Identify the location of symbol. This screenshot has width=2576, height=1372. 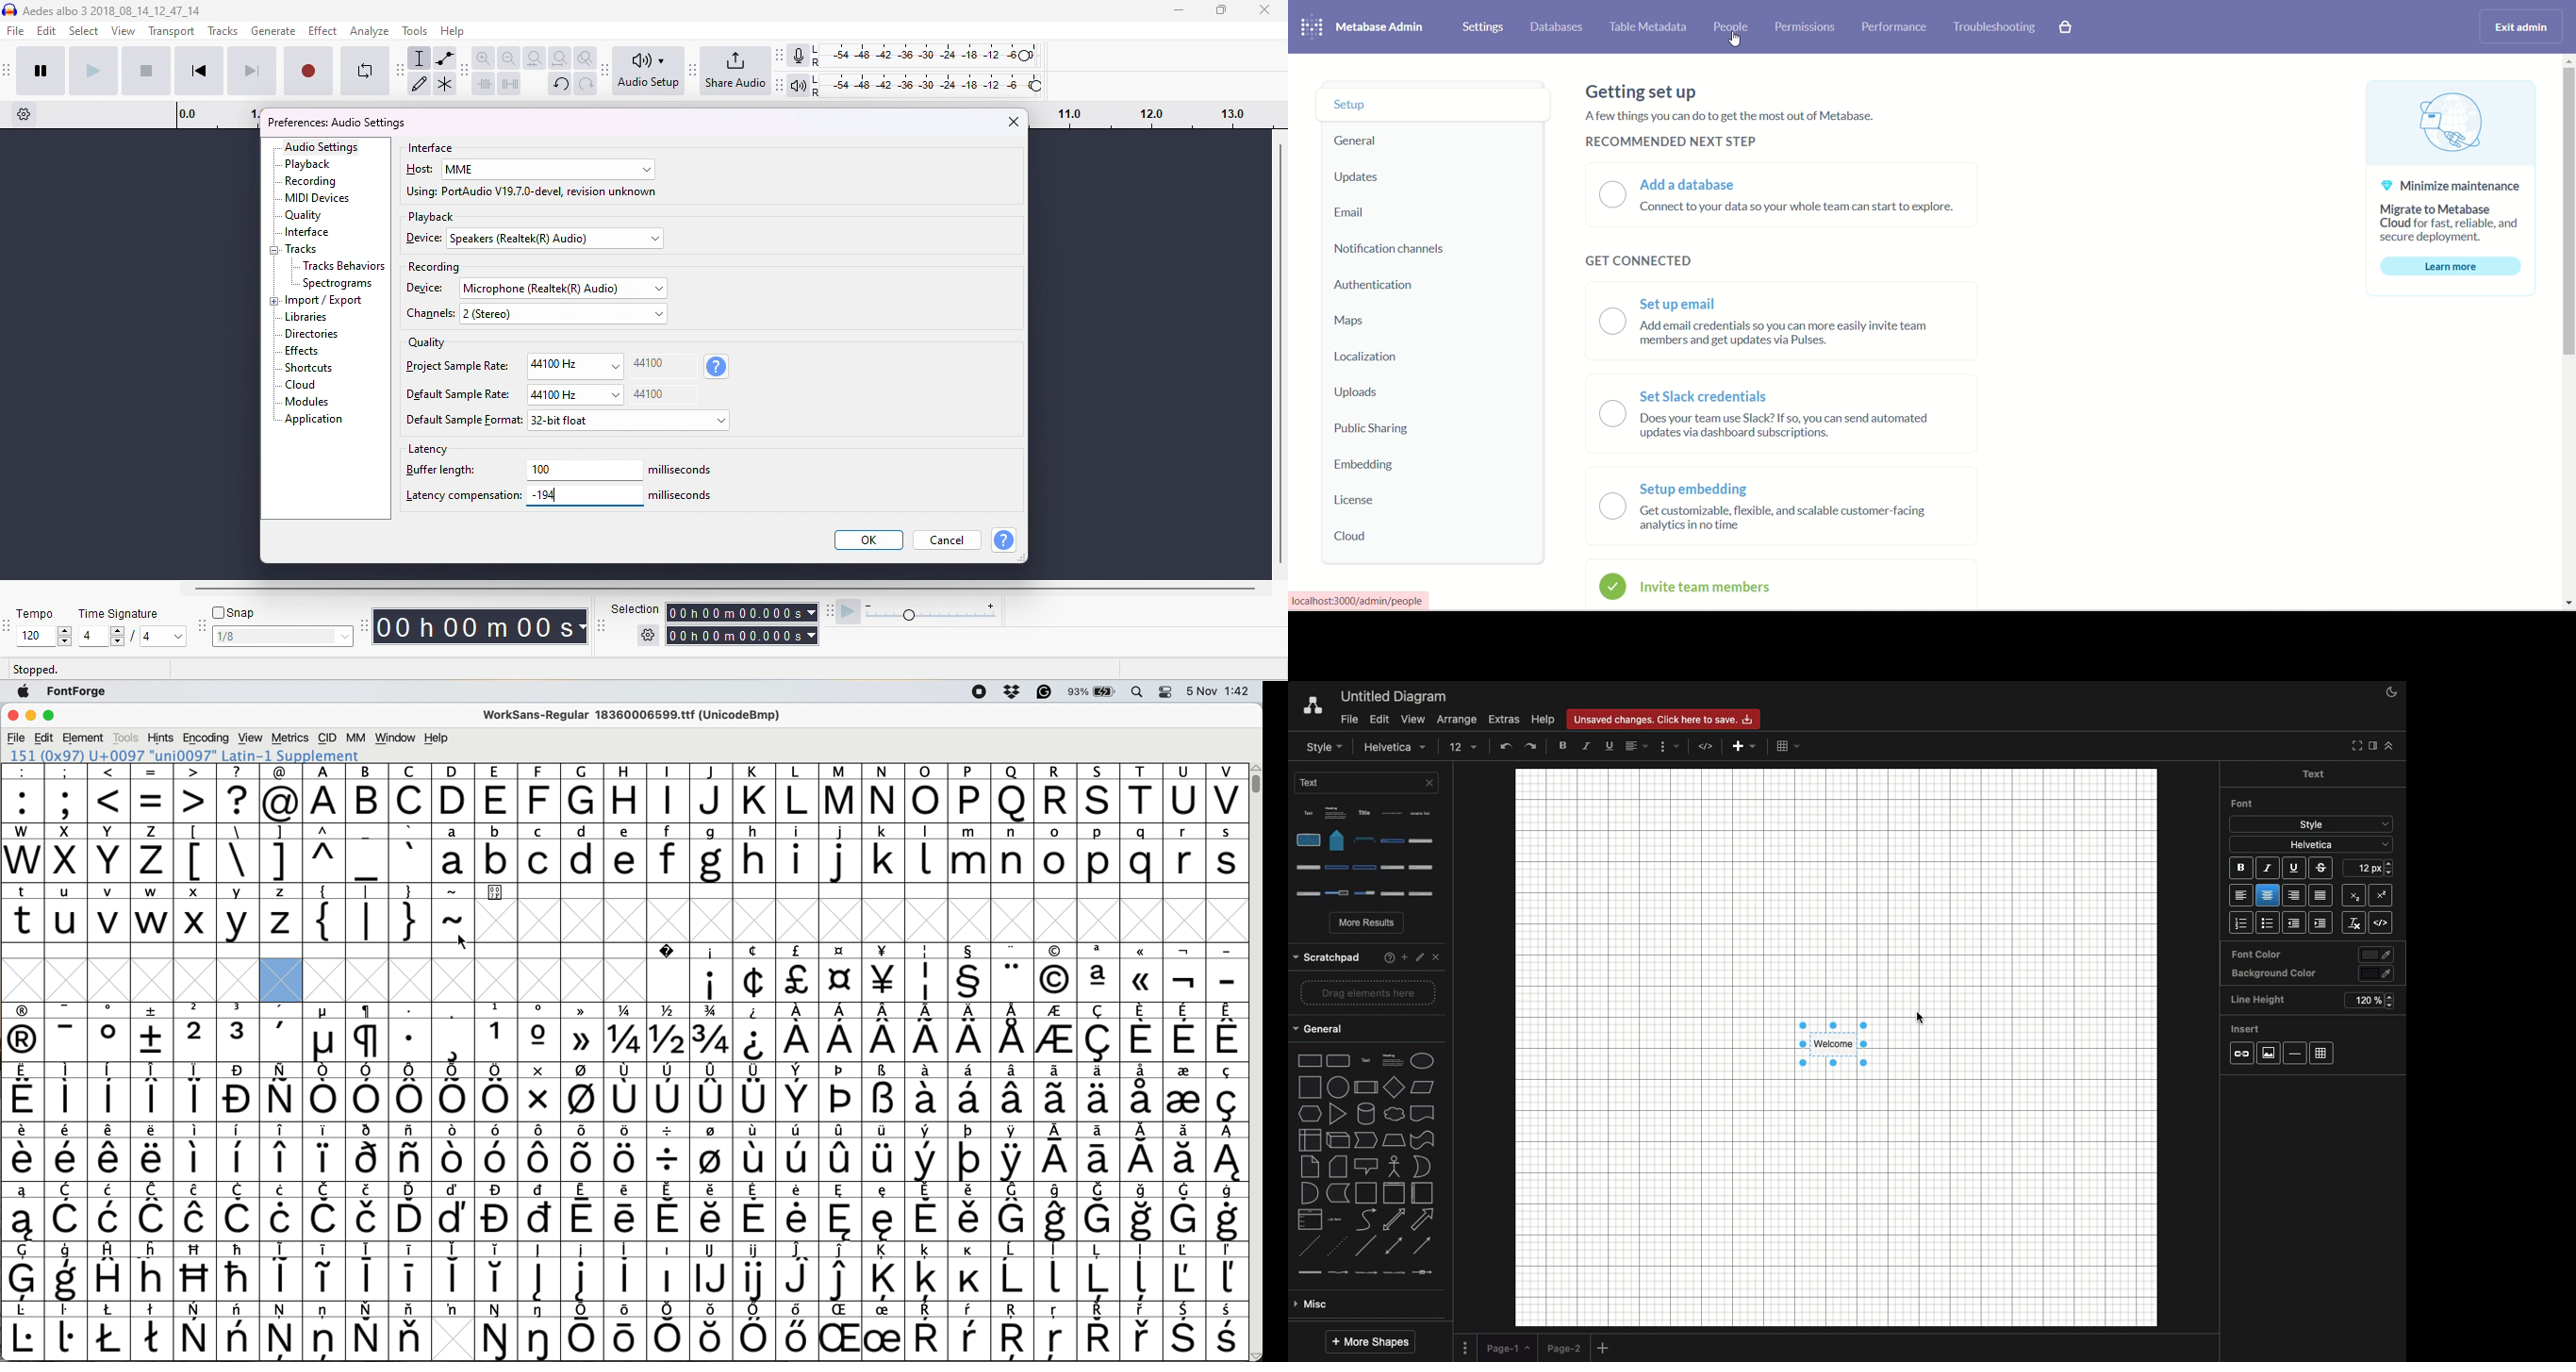
(1057, 1034).